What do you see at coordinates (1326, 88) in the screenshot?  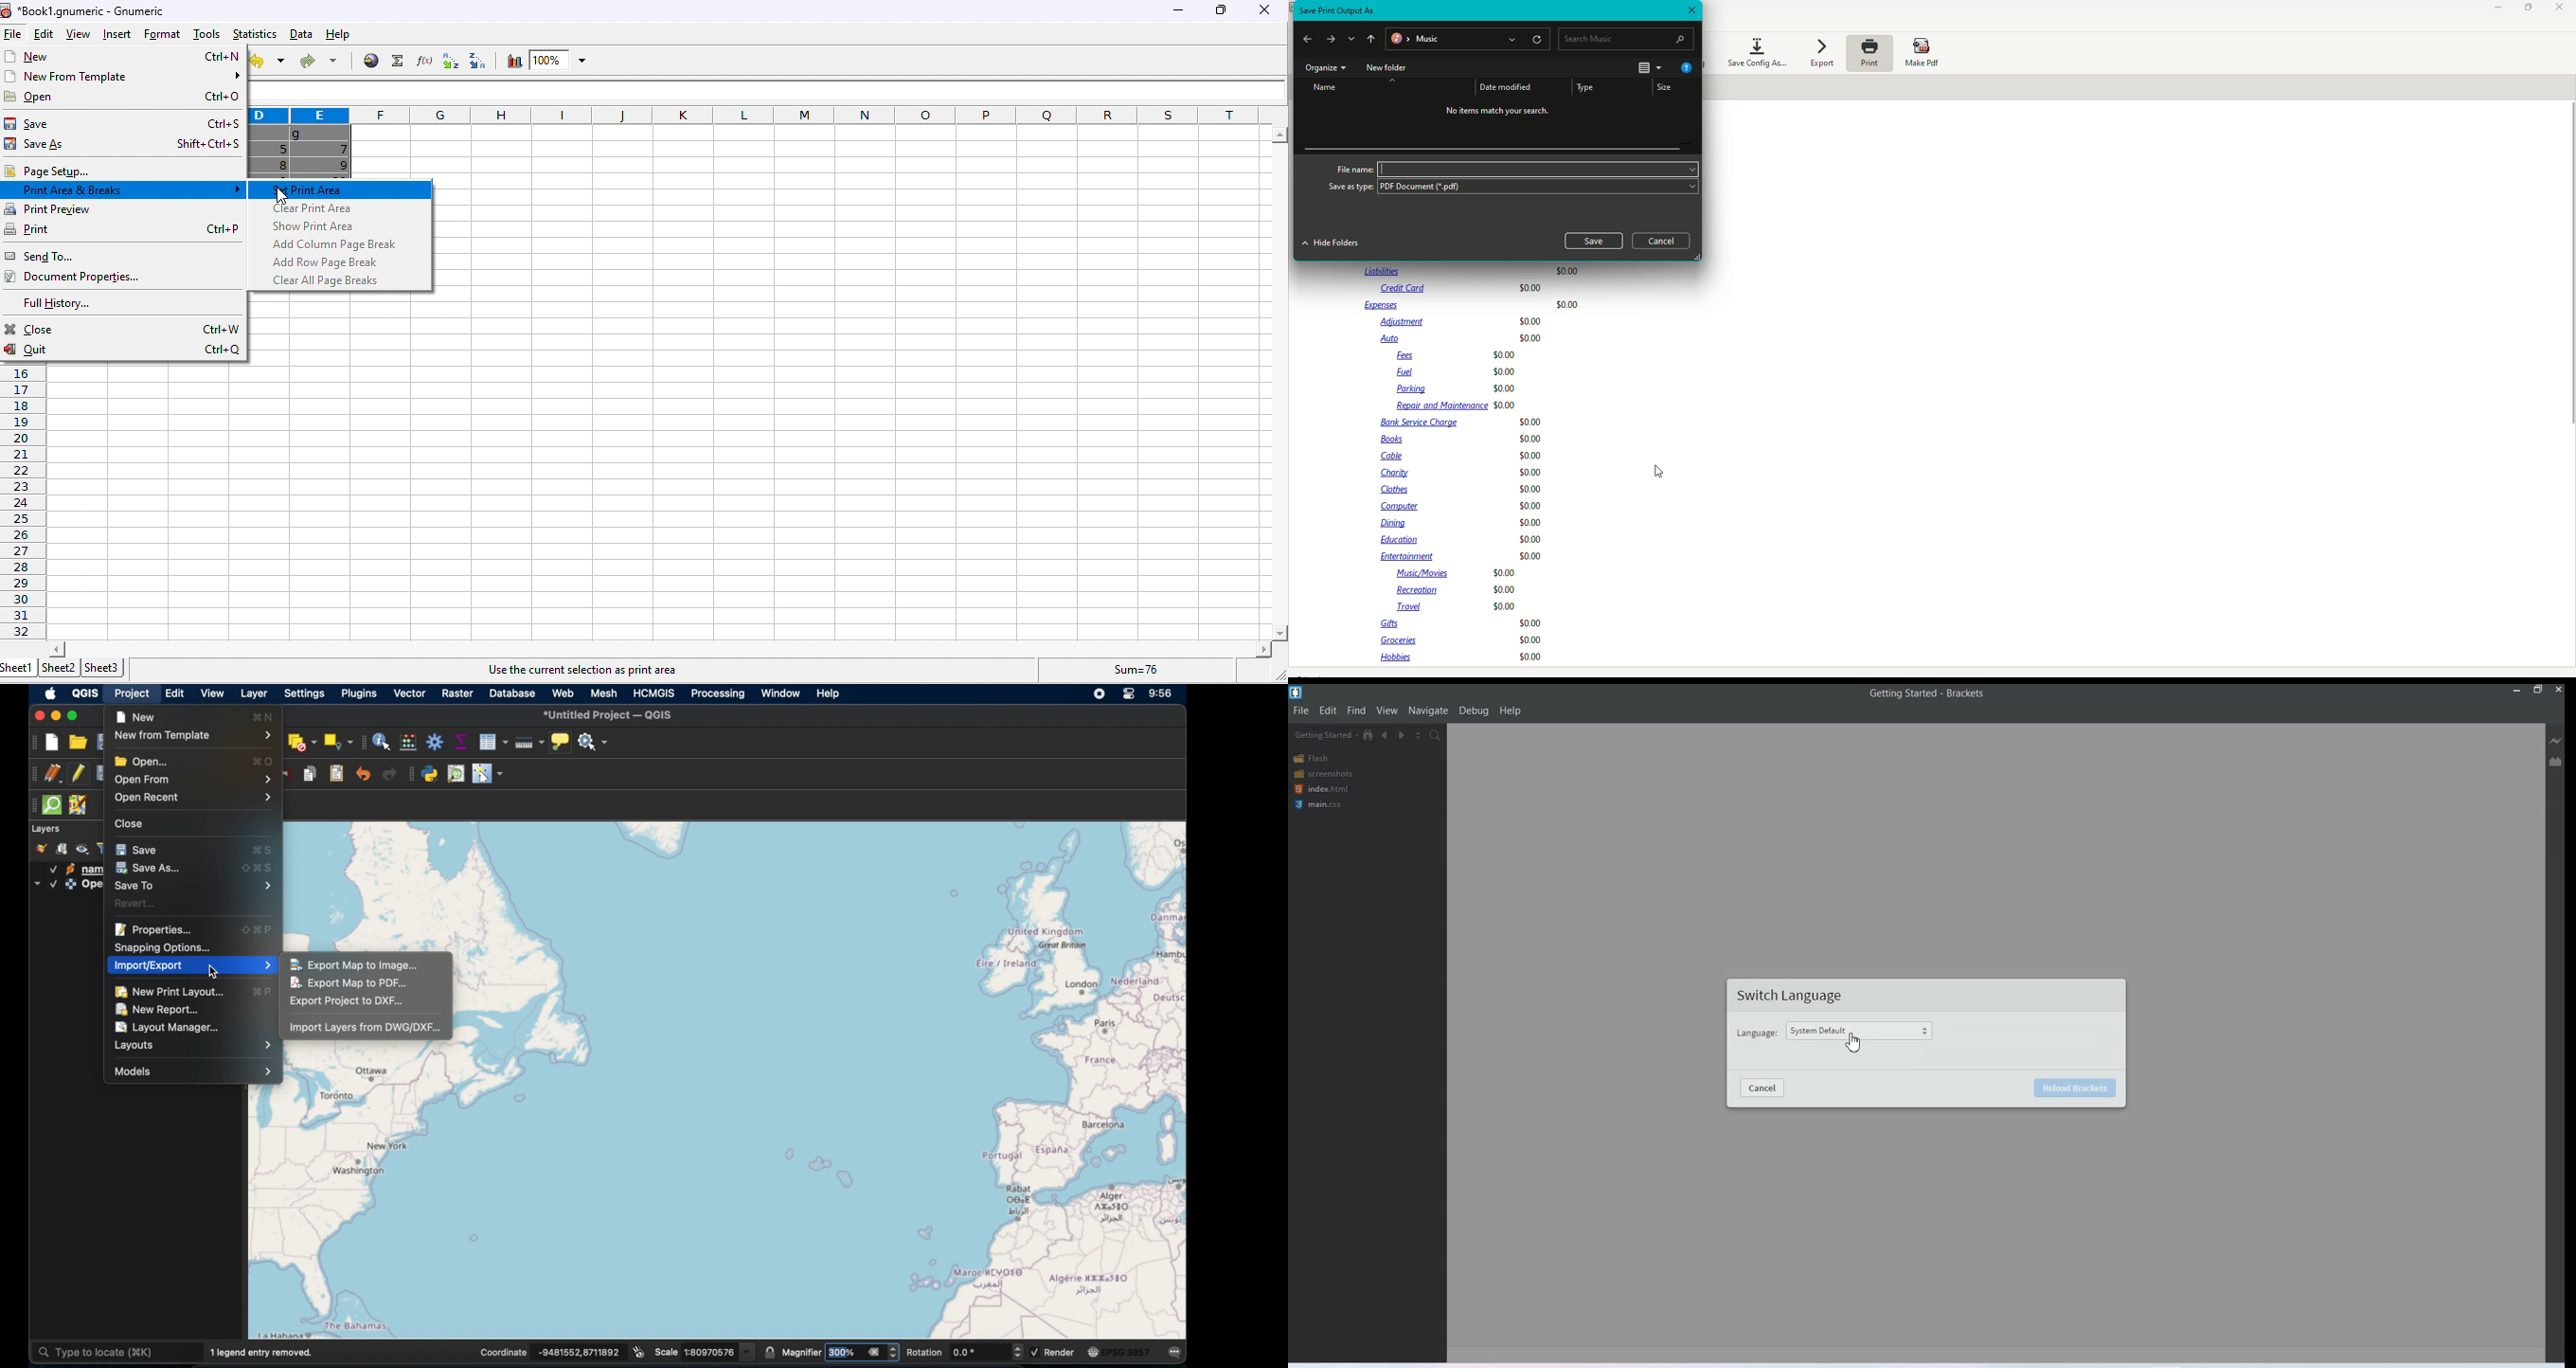 I see `Name` at bounding box center [1326, 88].